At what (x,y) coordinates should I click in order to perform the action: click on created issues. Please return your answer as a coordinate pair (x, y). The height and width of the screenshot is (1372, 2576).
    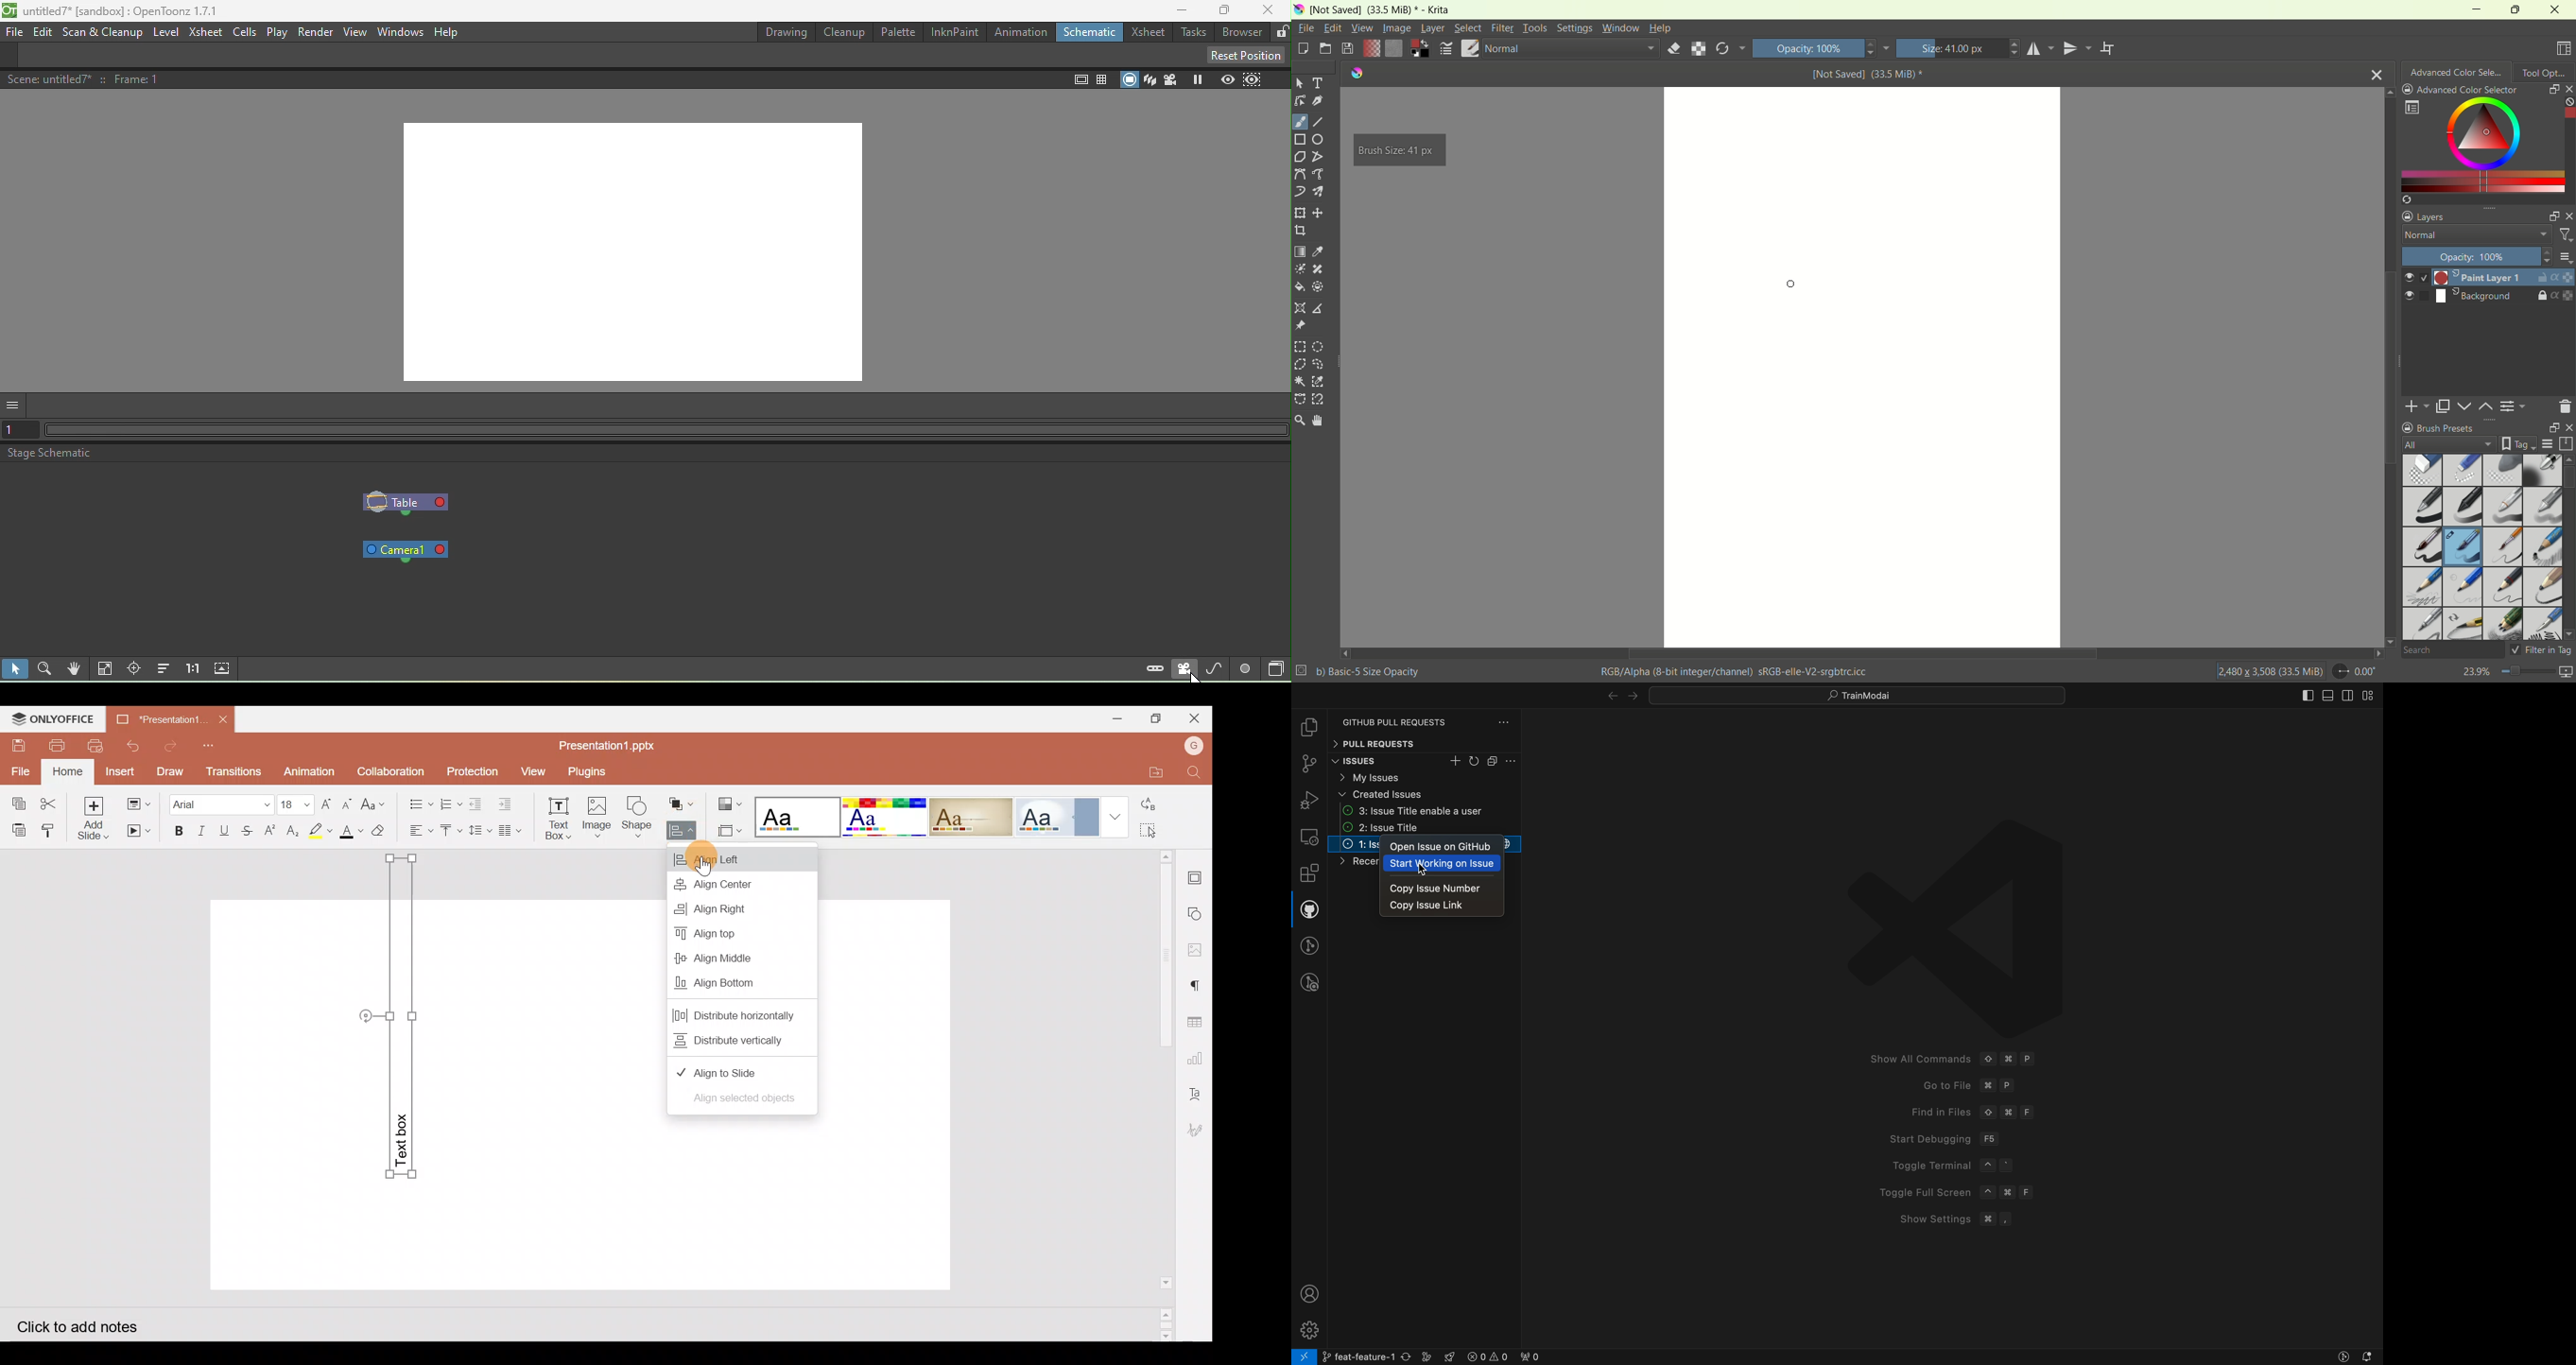
    Looking at the image, I should click on (1426, 794).